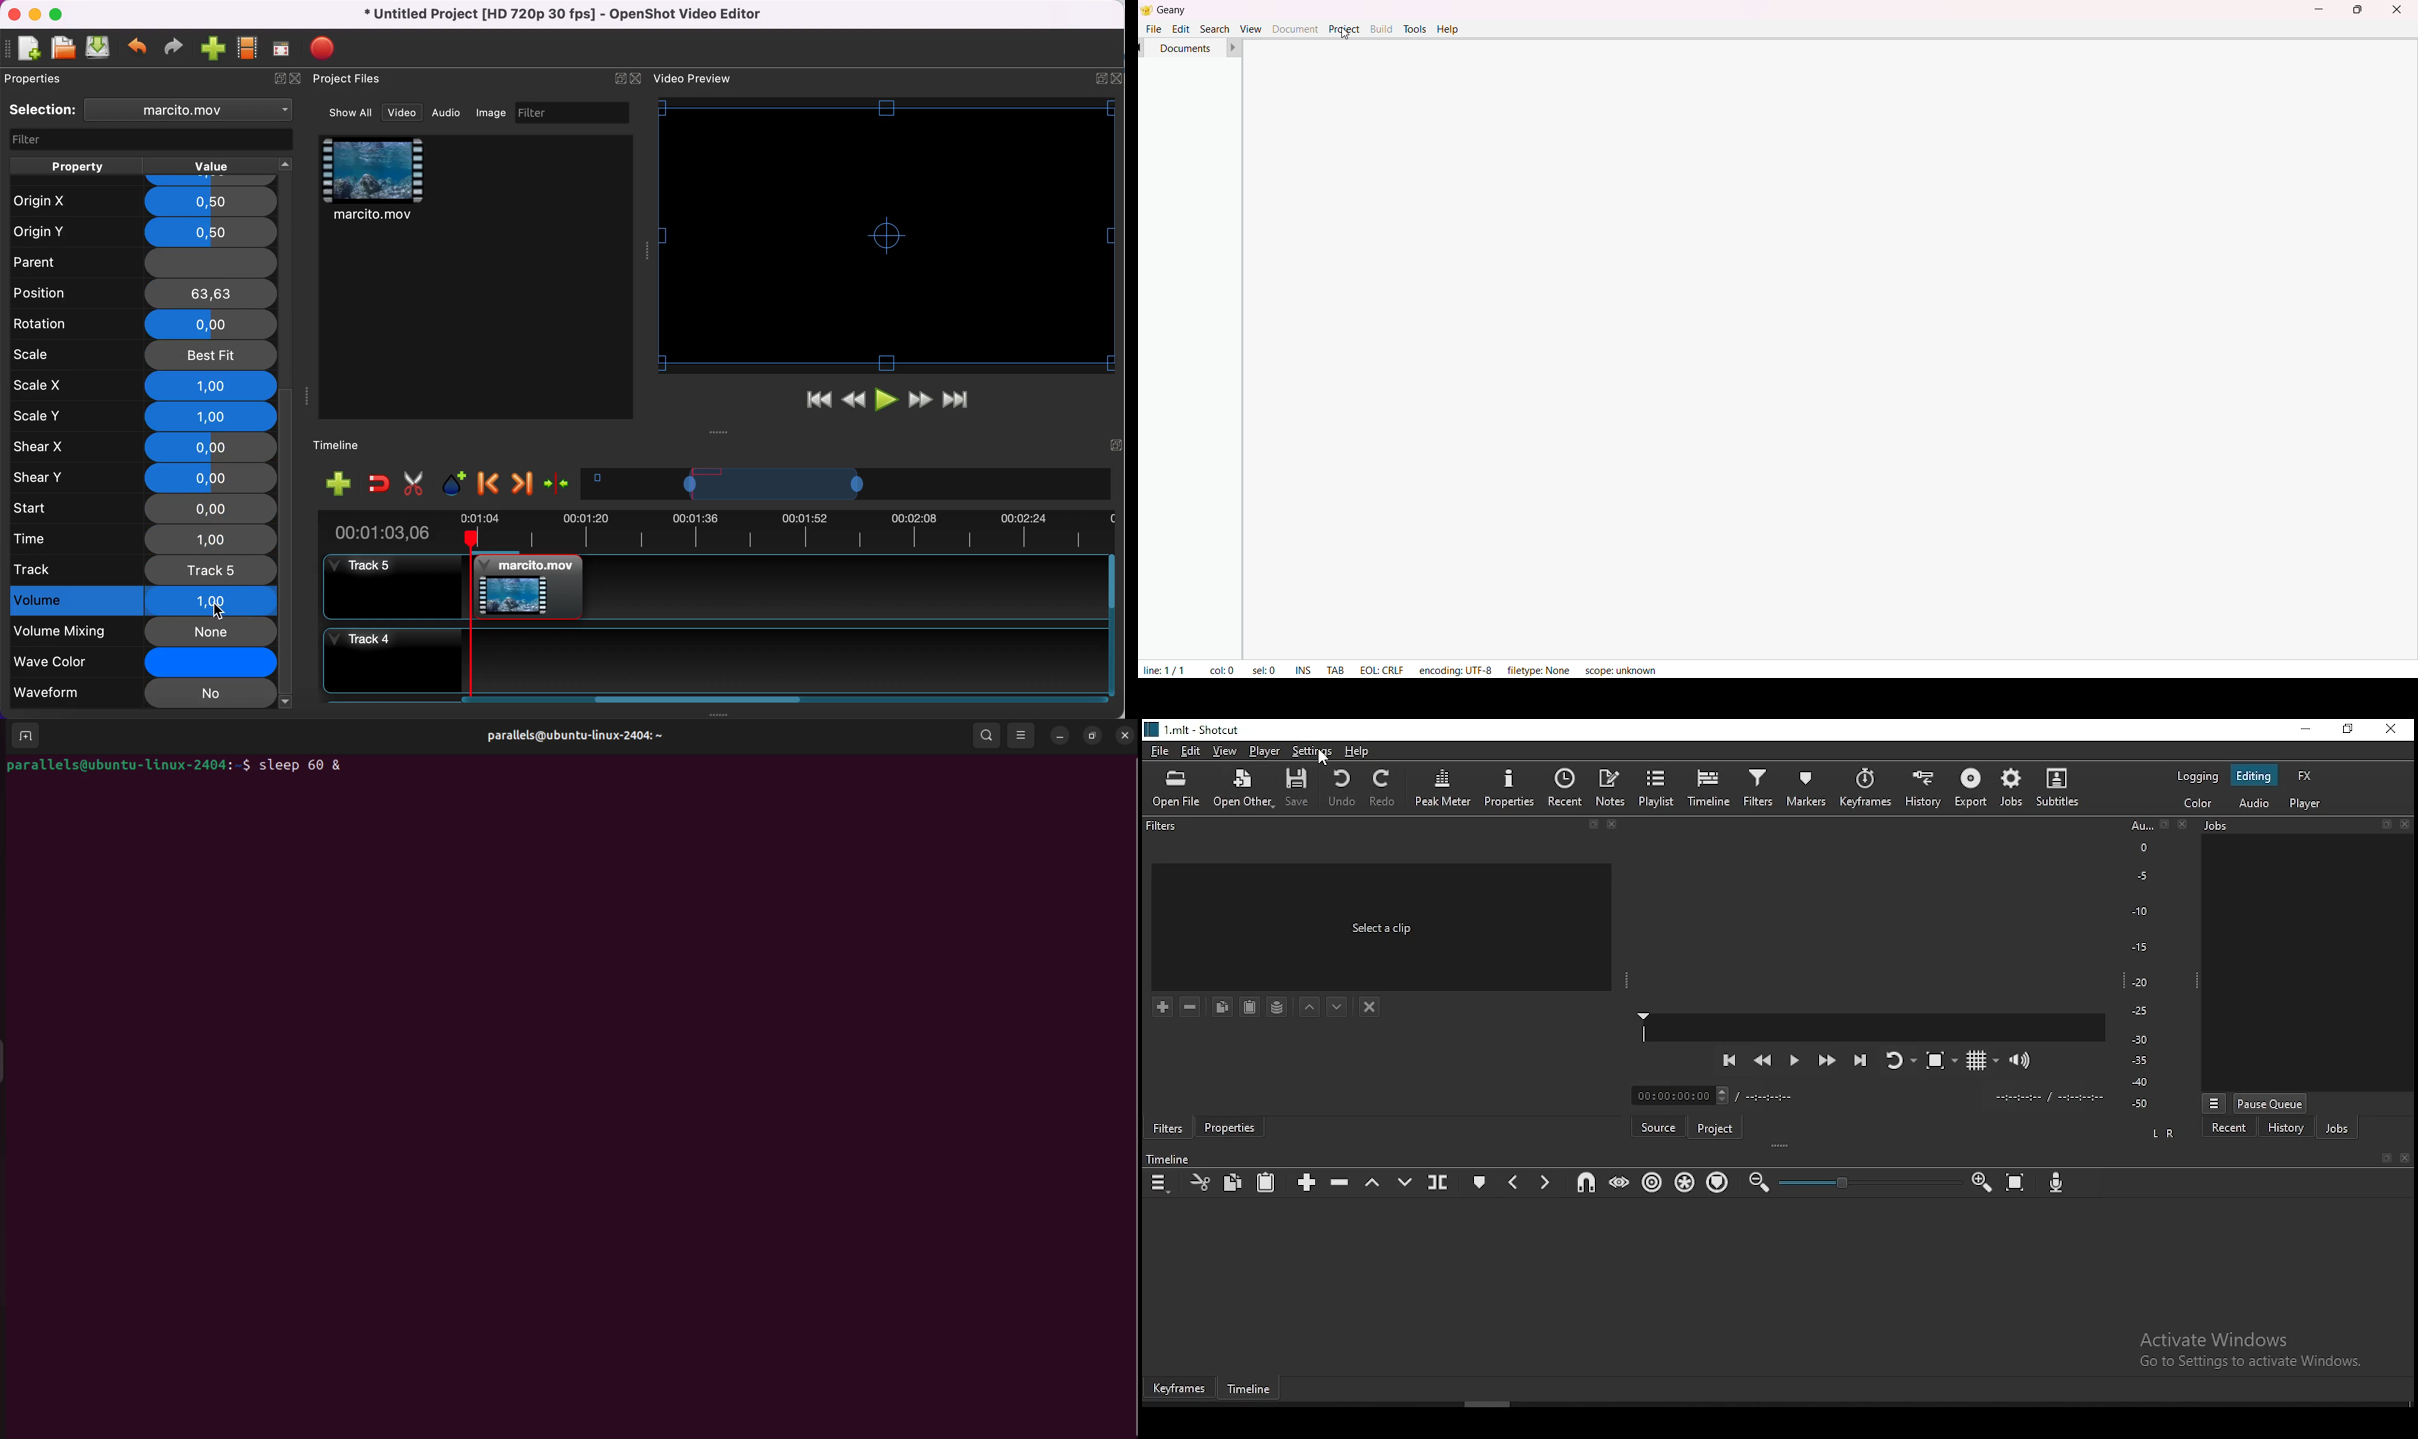 This screenshot has width=2436, height=1456. What do you see at coordinates (248, 48) in the screenshot?
I see `choose profile` at bounding box center [248, 48].